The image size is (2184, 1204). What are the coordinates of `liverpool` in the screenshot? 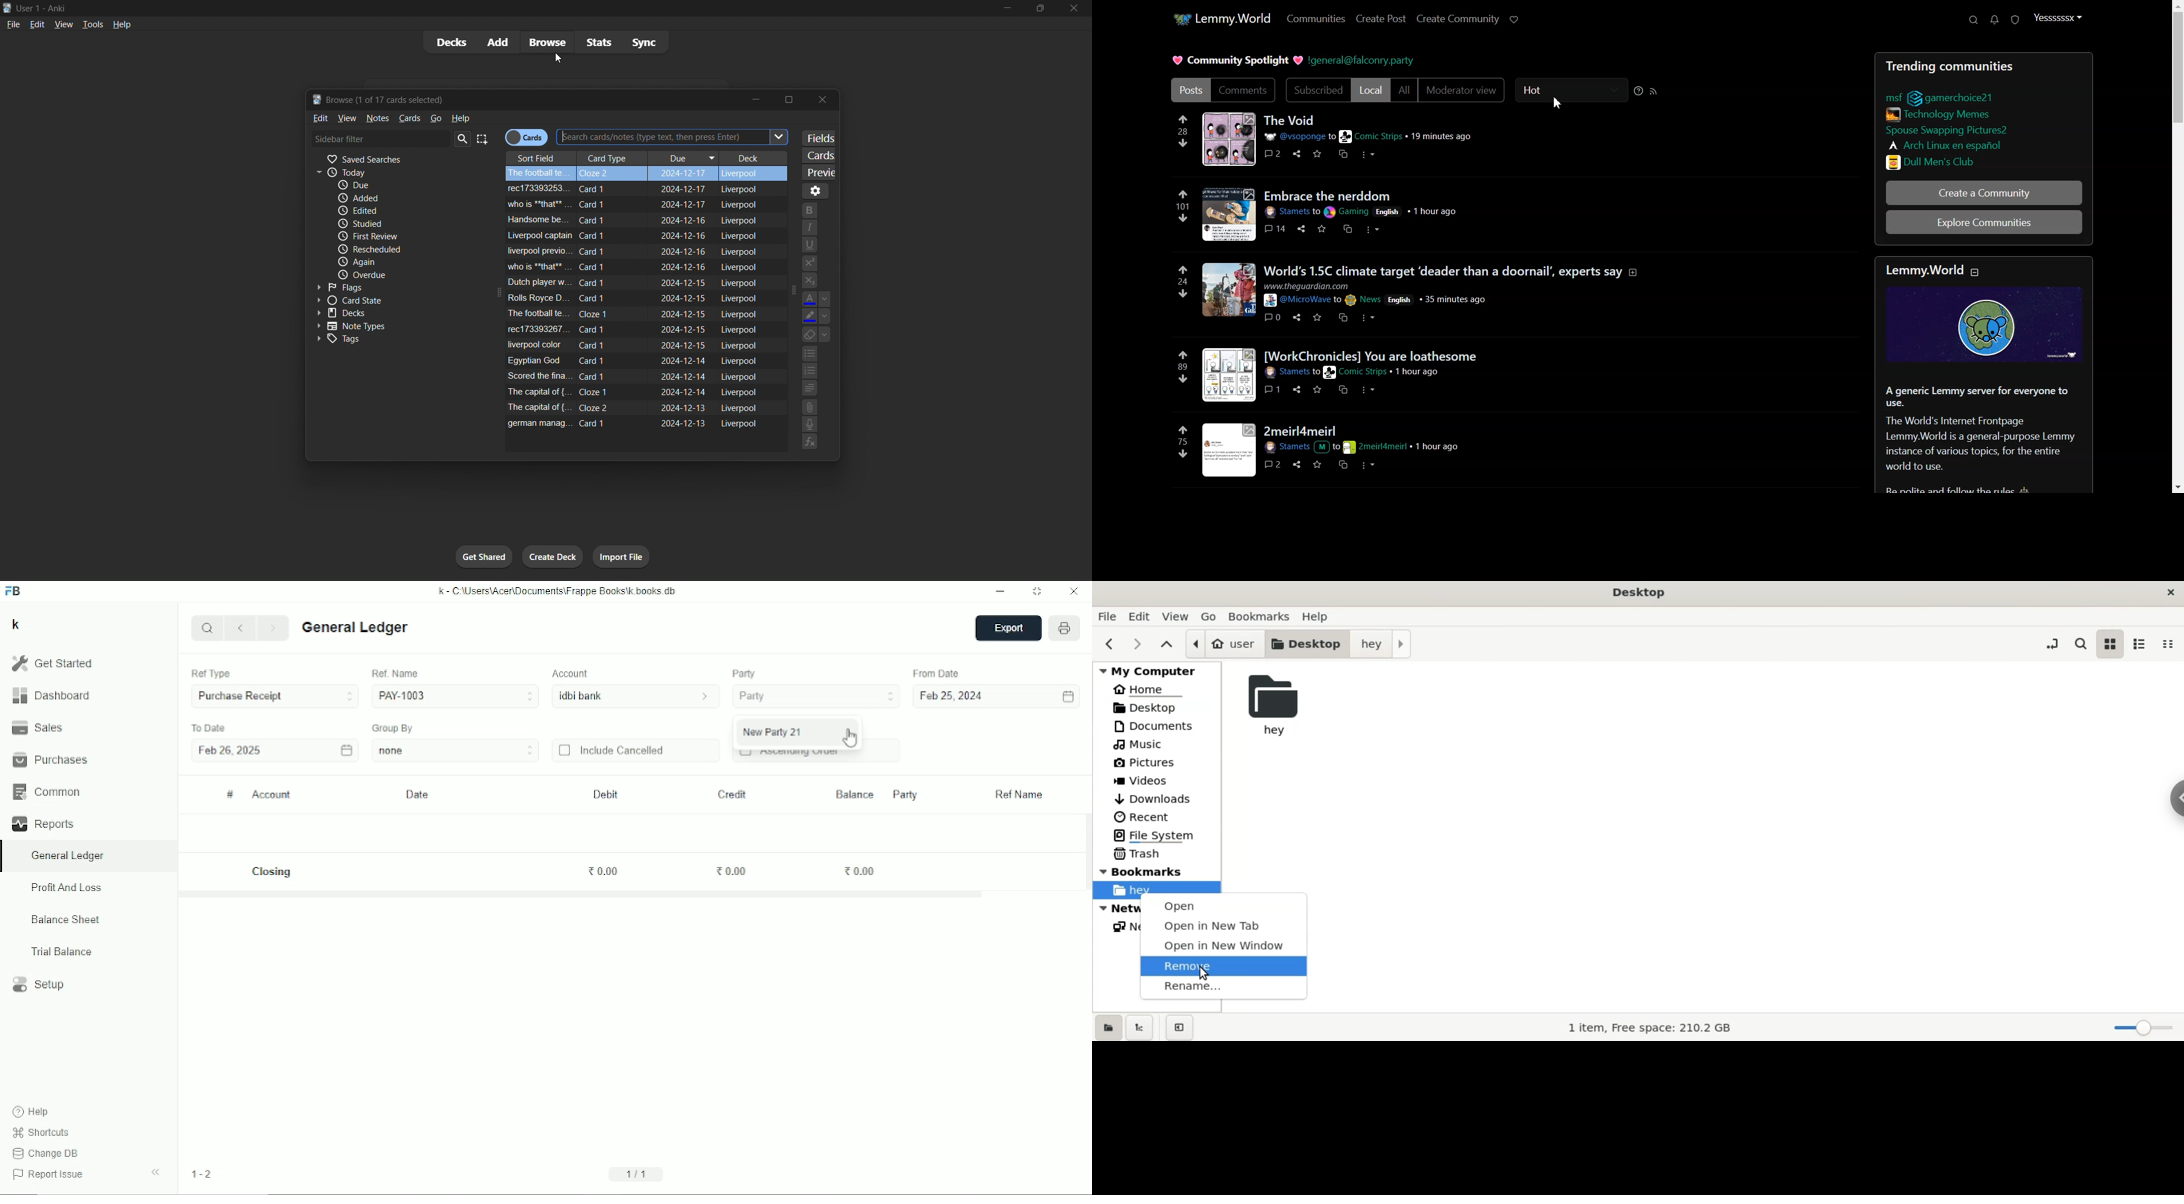 It's located at (743, 315).